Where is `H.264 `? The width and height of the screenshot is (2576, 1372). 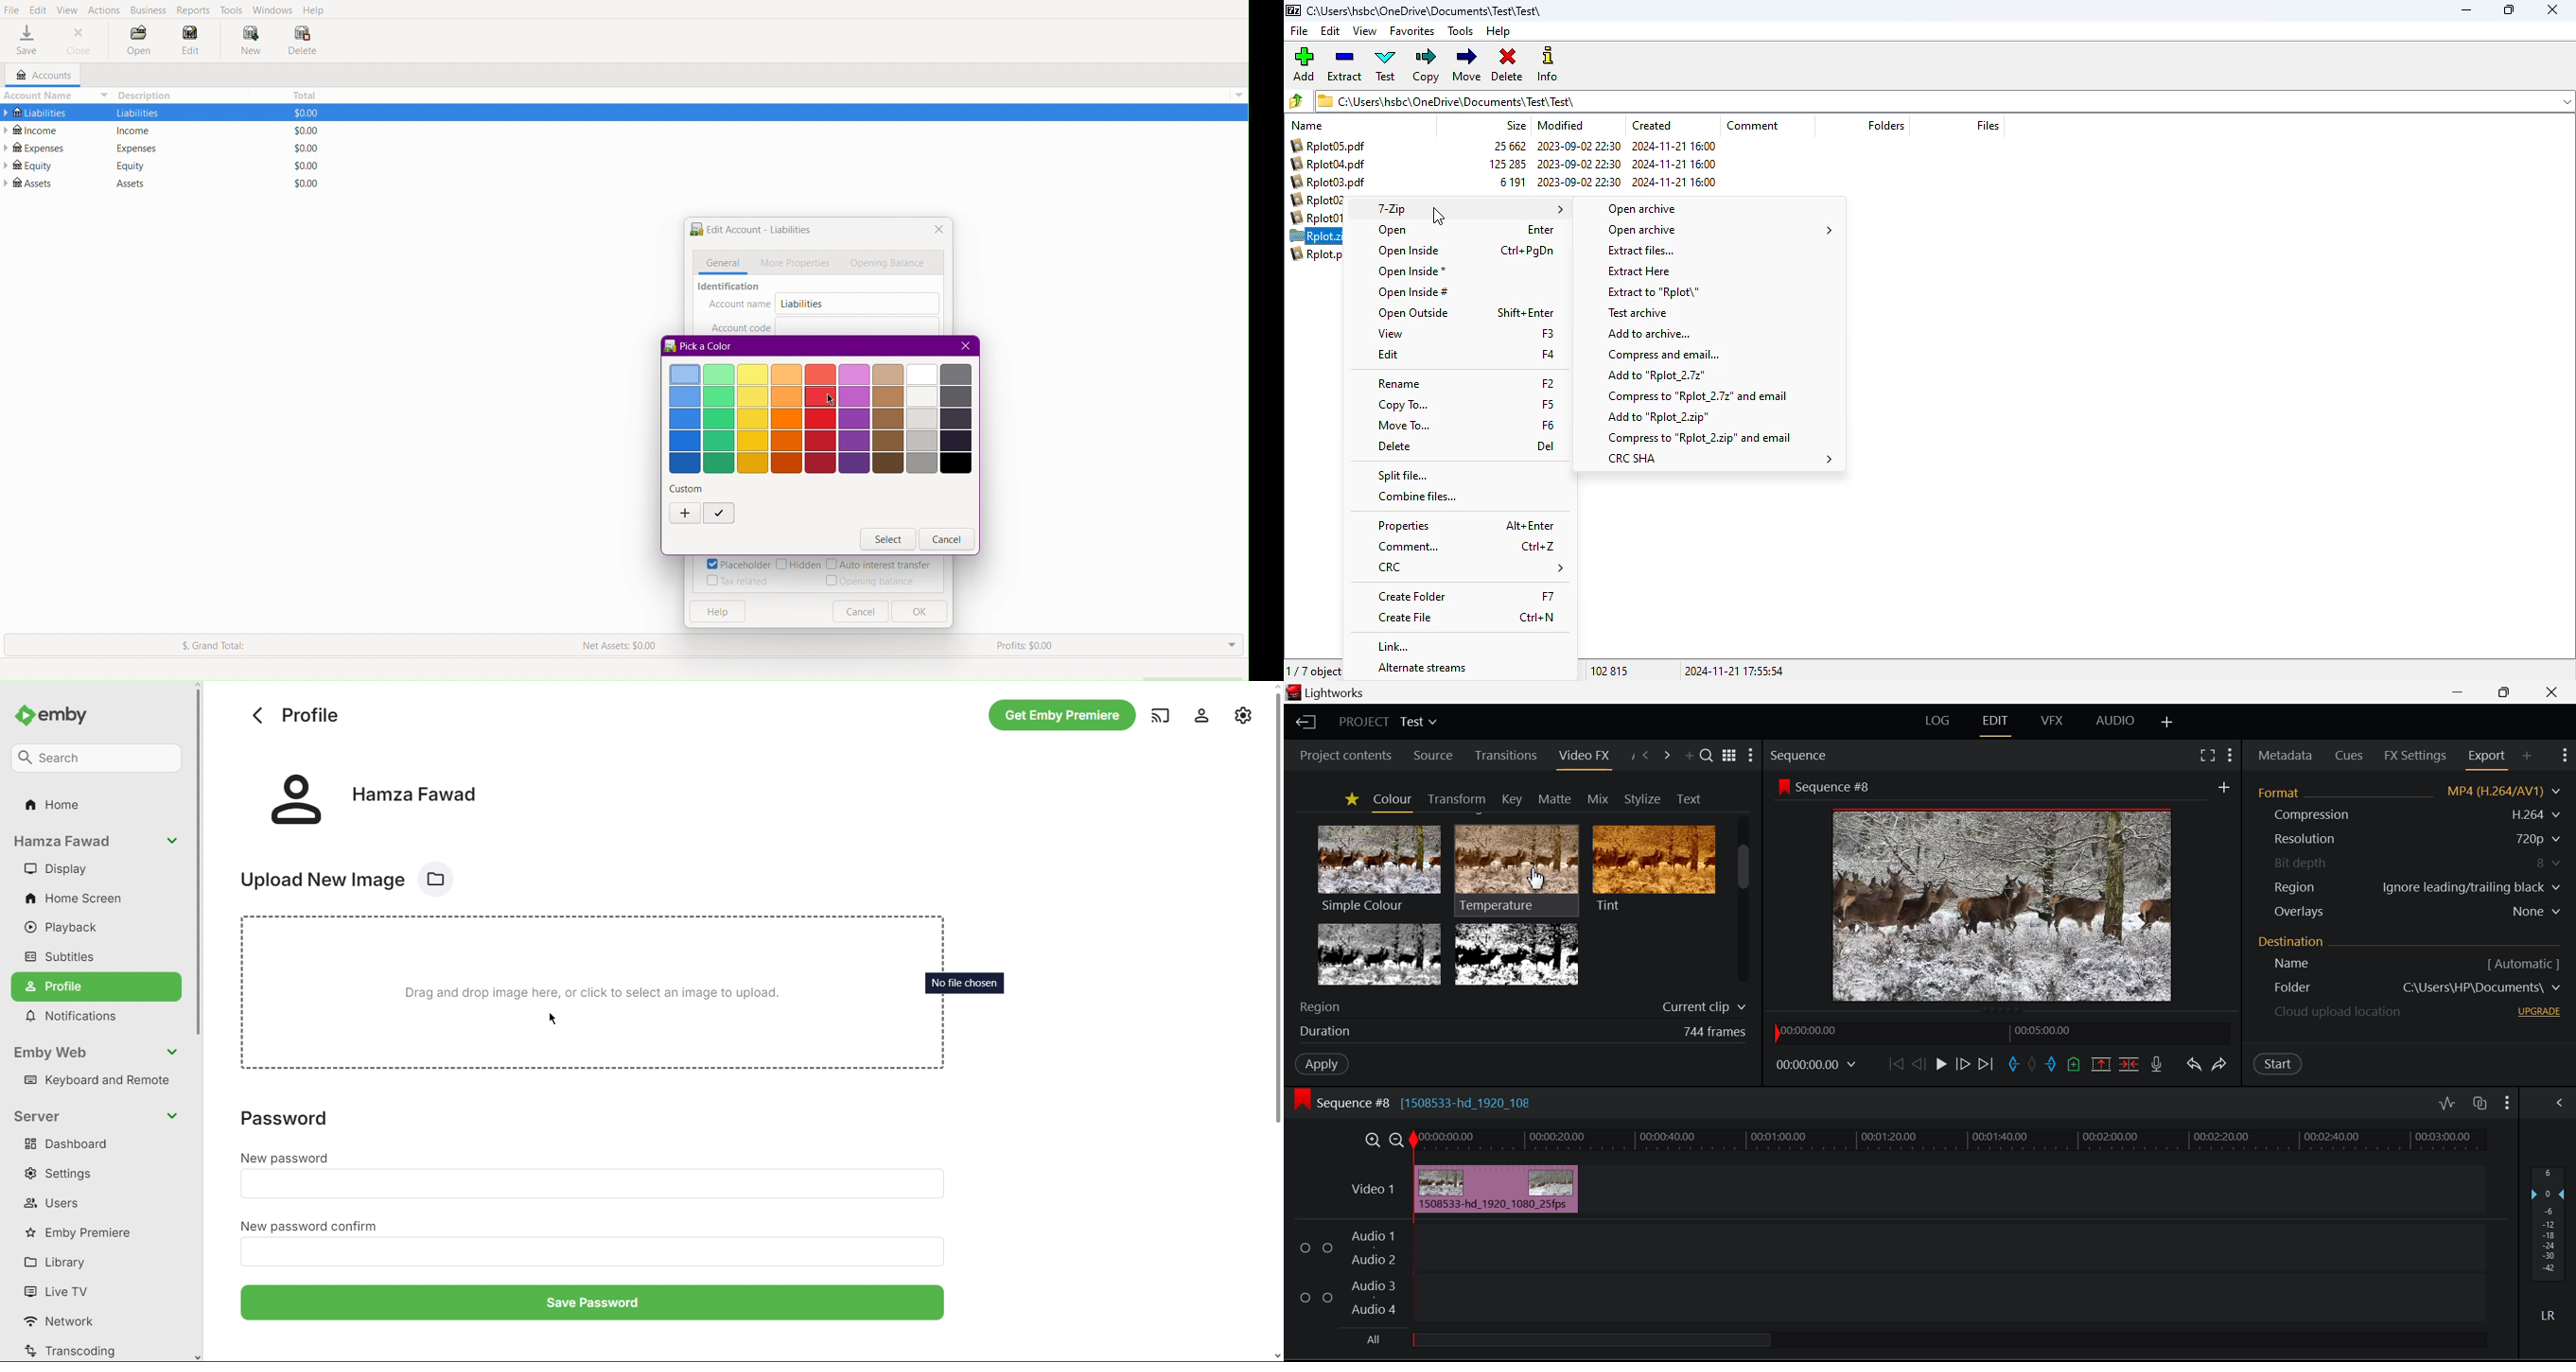 H.264  is located at coordinates (2538, 814).